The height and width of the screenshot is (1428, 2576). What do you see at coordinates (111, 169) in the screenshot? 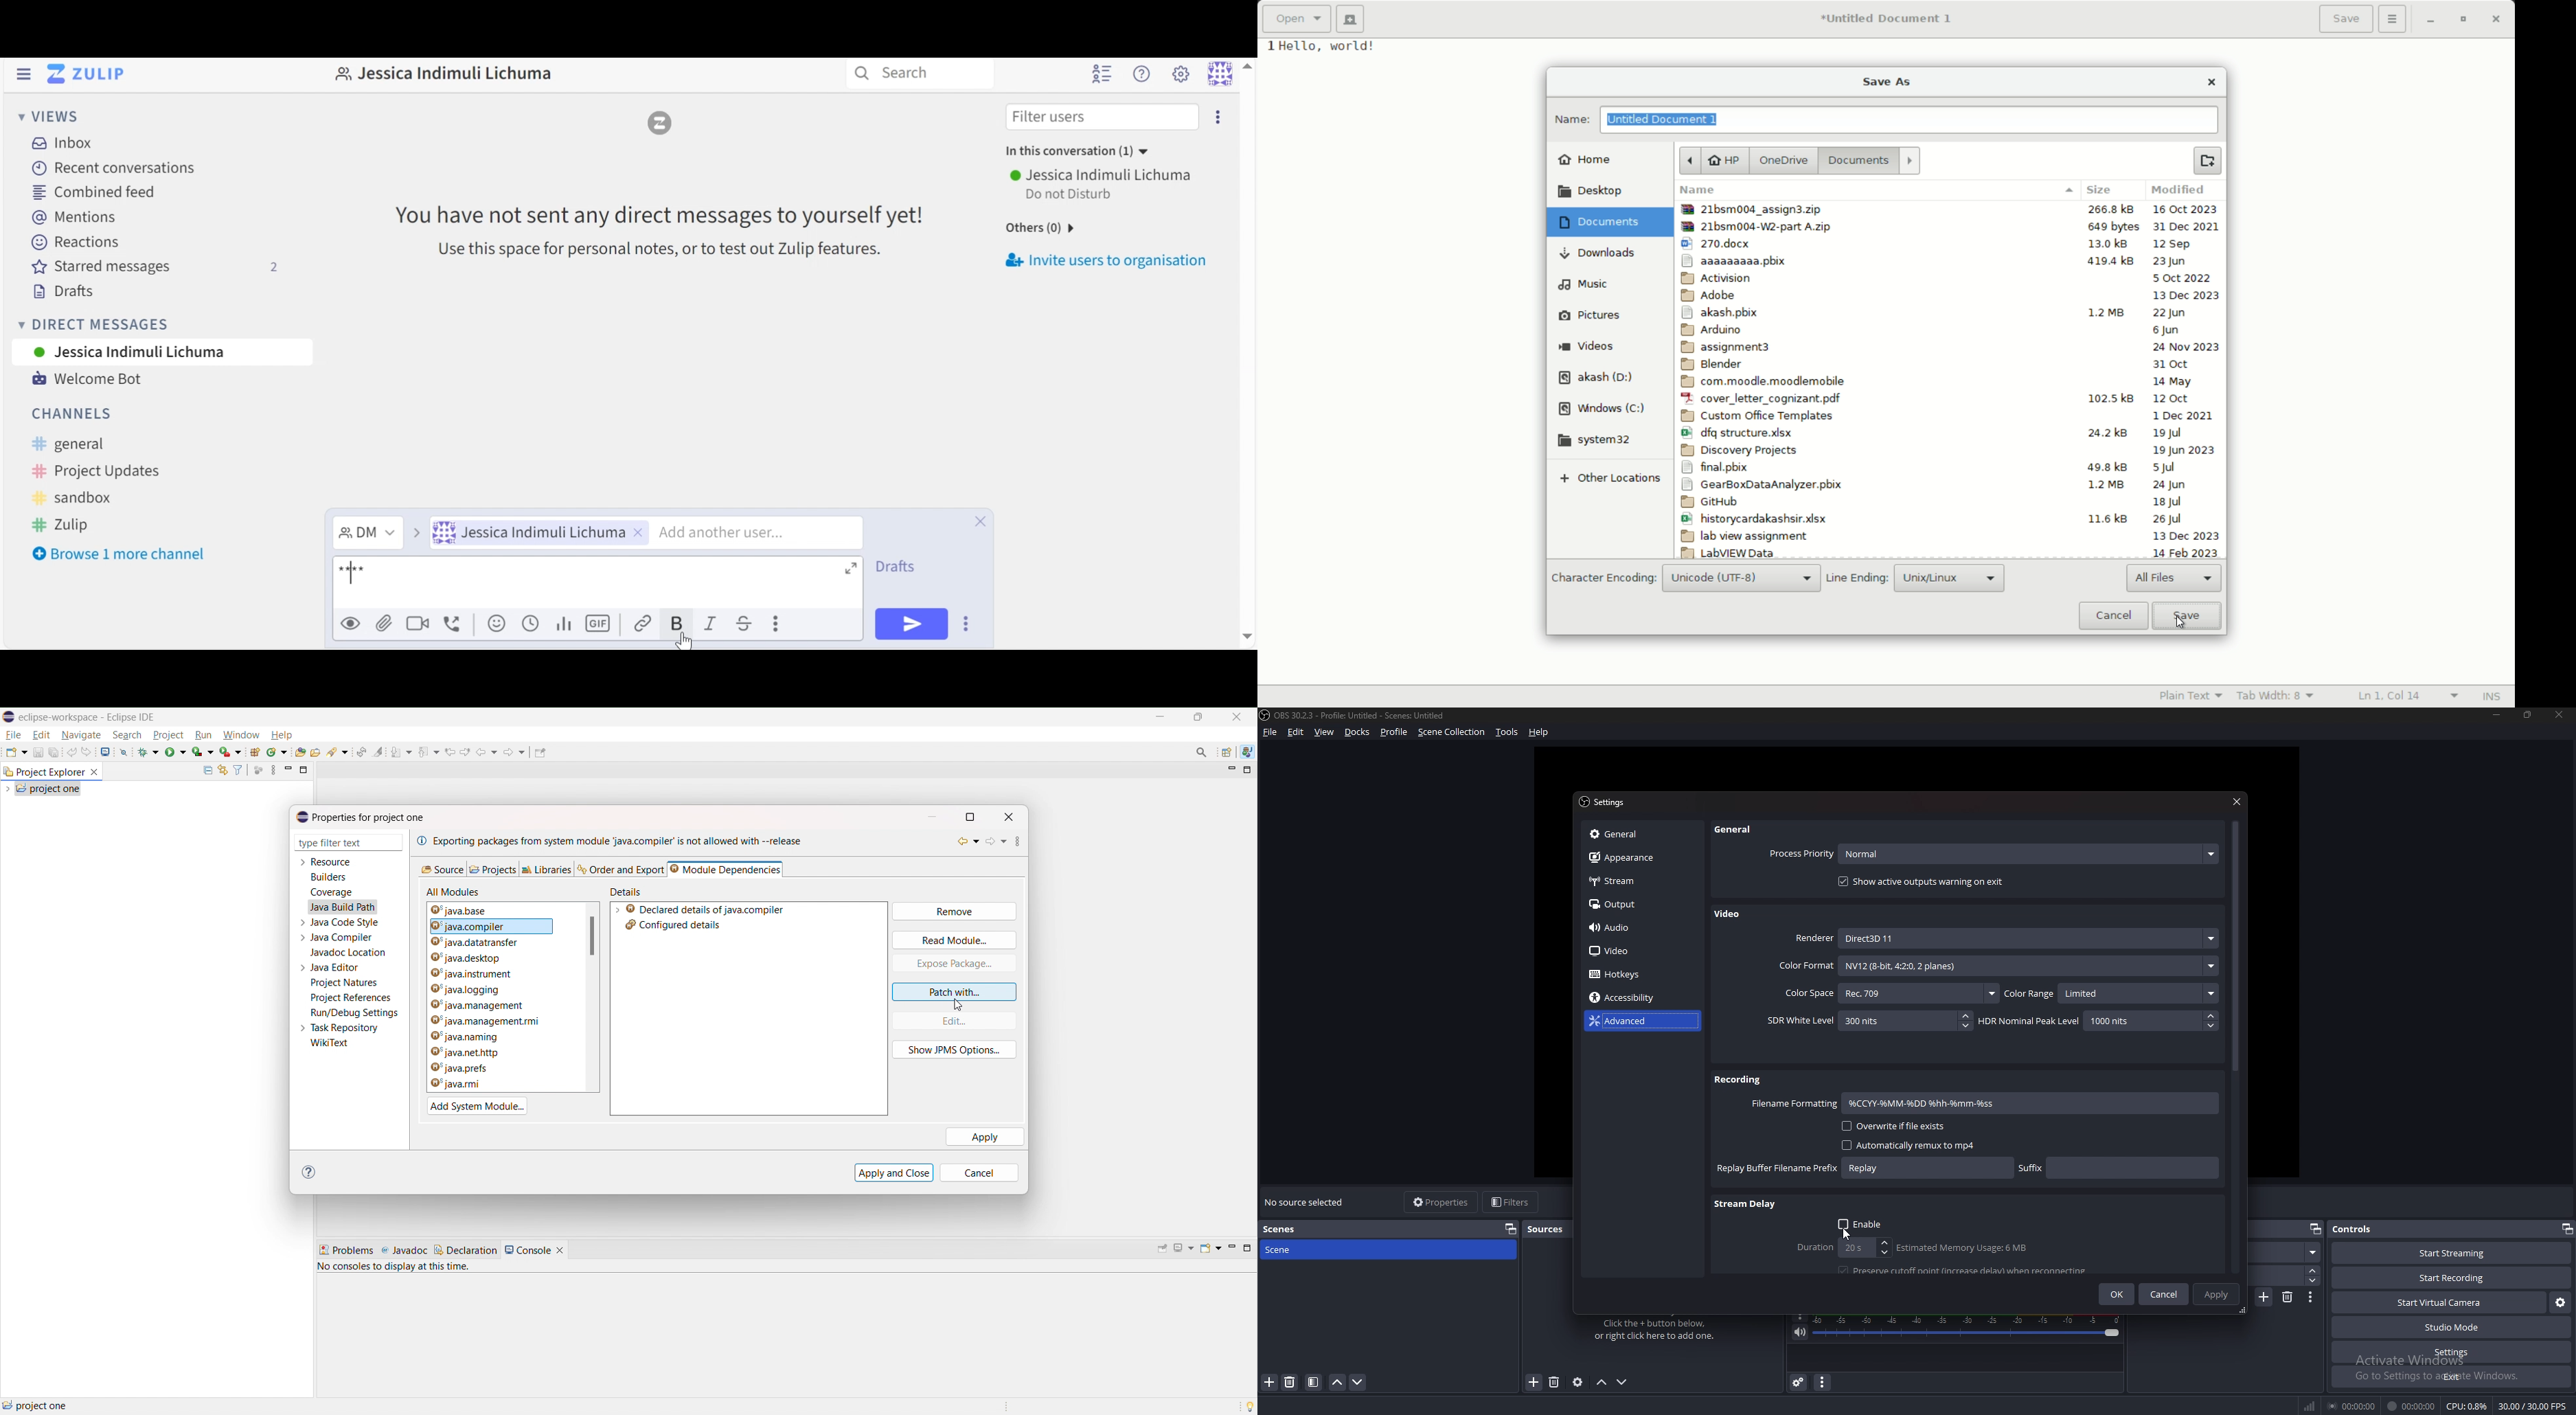
I see `Recent Conversations` at bounding box center [111, 169].